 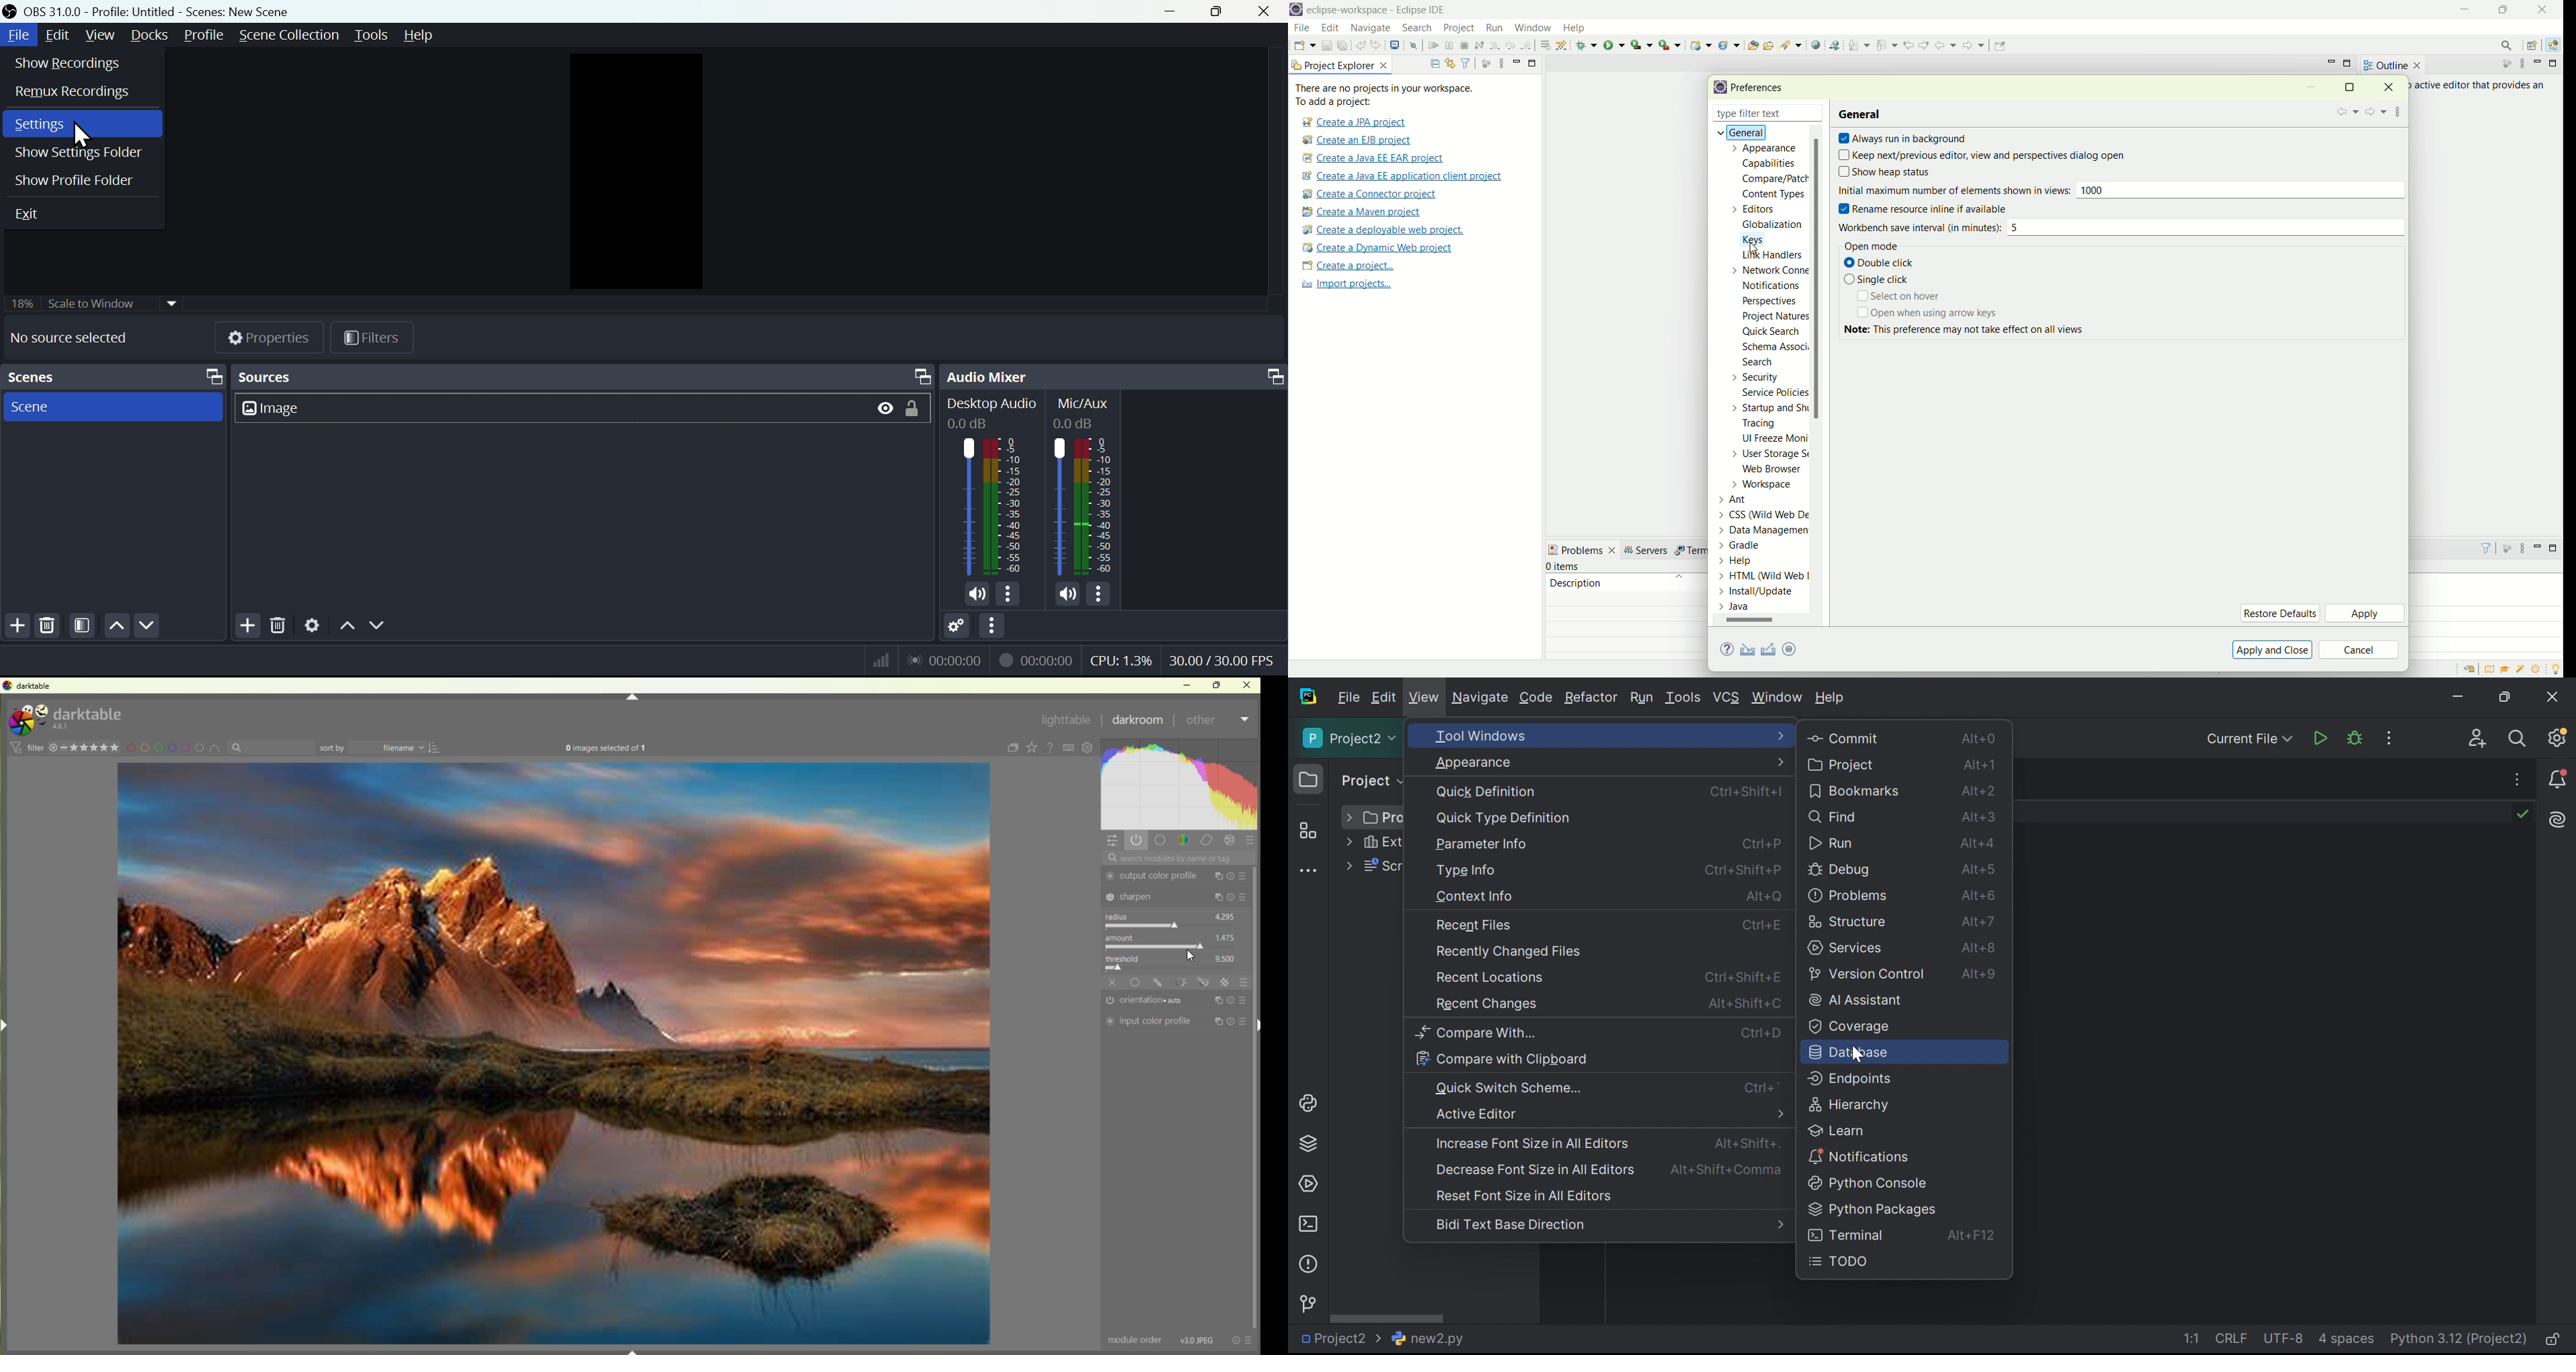 I want to click on Settings, so click(x=51, y=126).